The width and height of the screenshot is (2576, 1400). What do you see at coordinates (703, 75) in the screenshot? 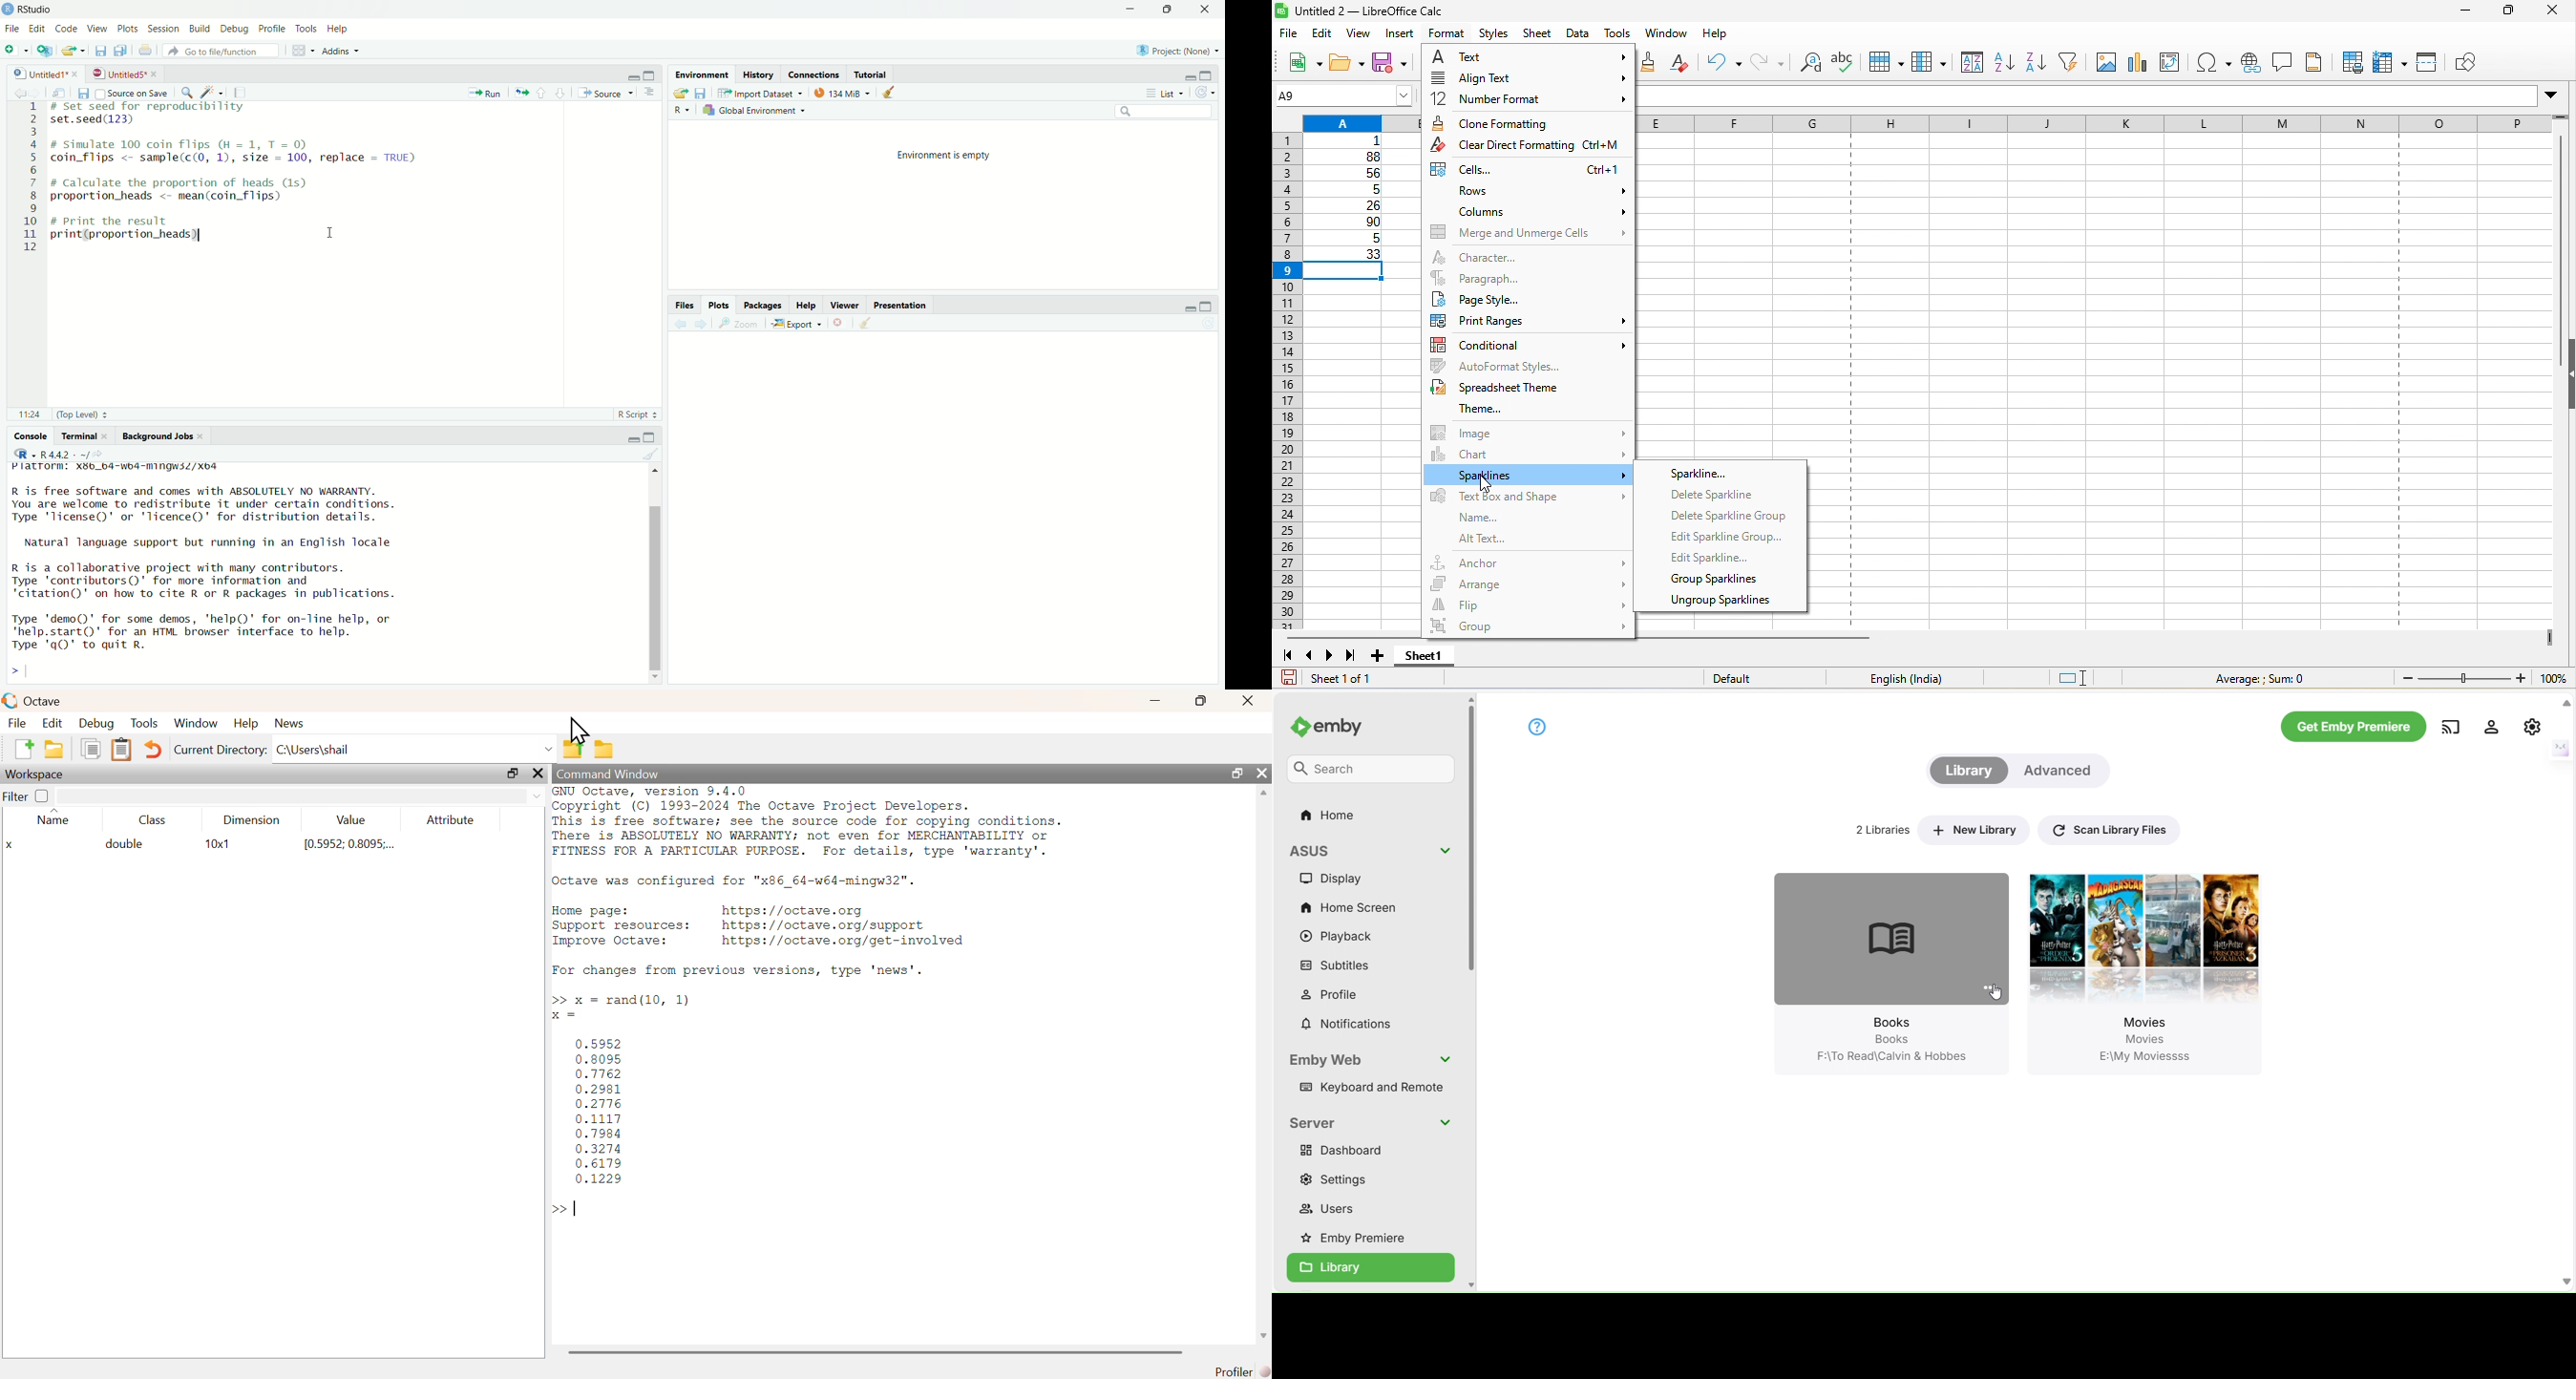
I see `Environment` at bounding box center [703, 75].